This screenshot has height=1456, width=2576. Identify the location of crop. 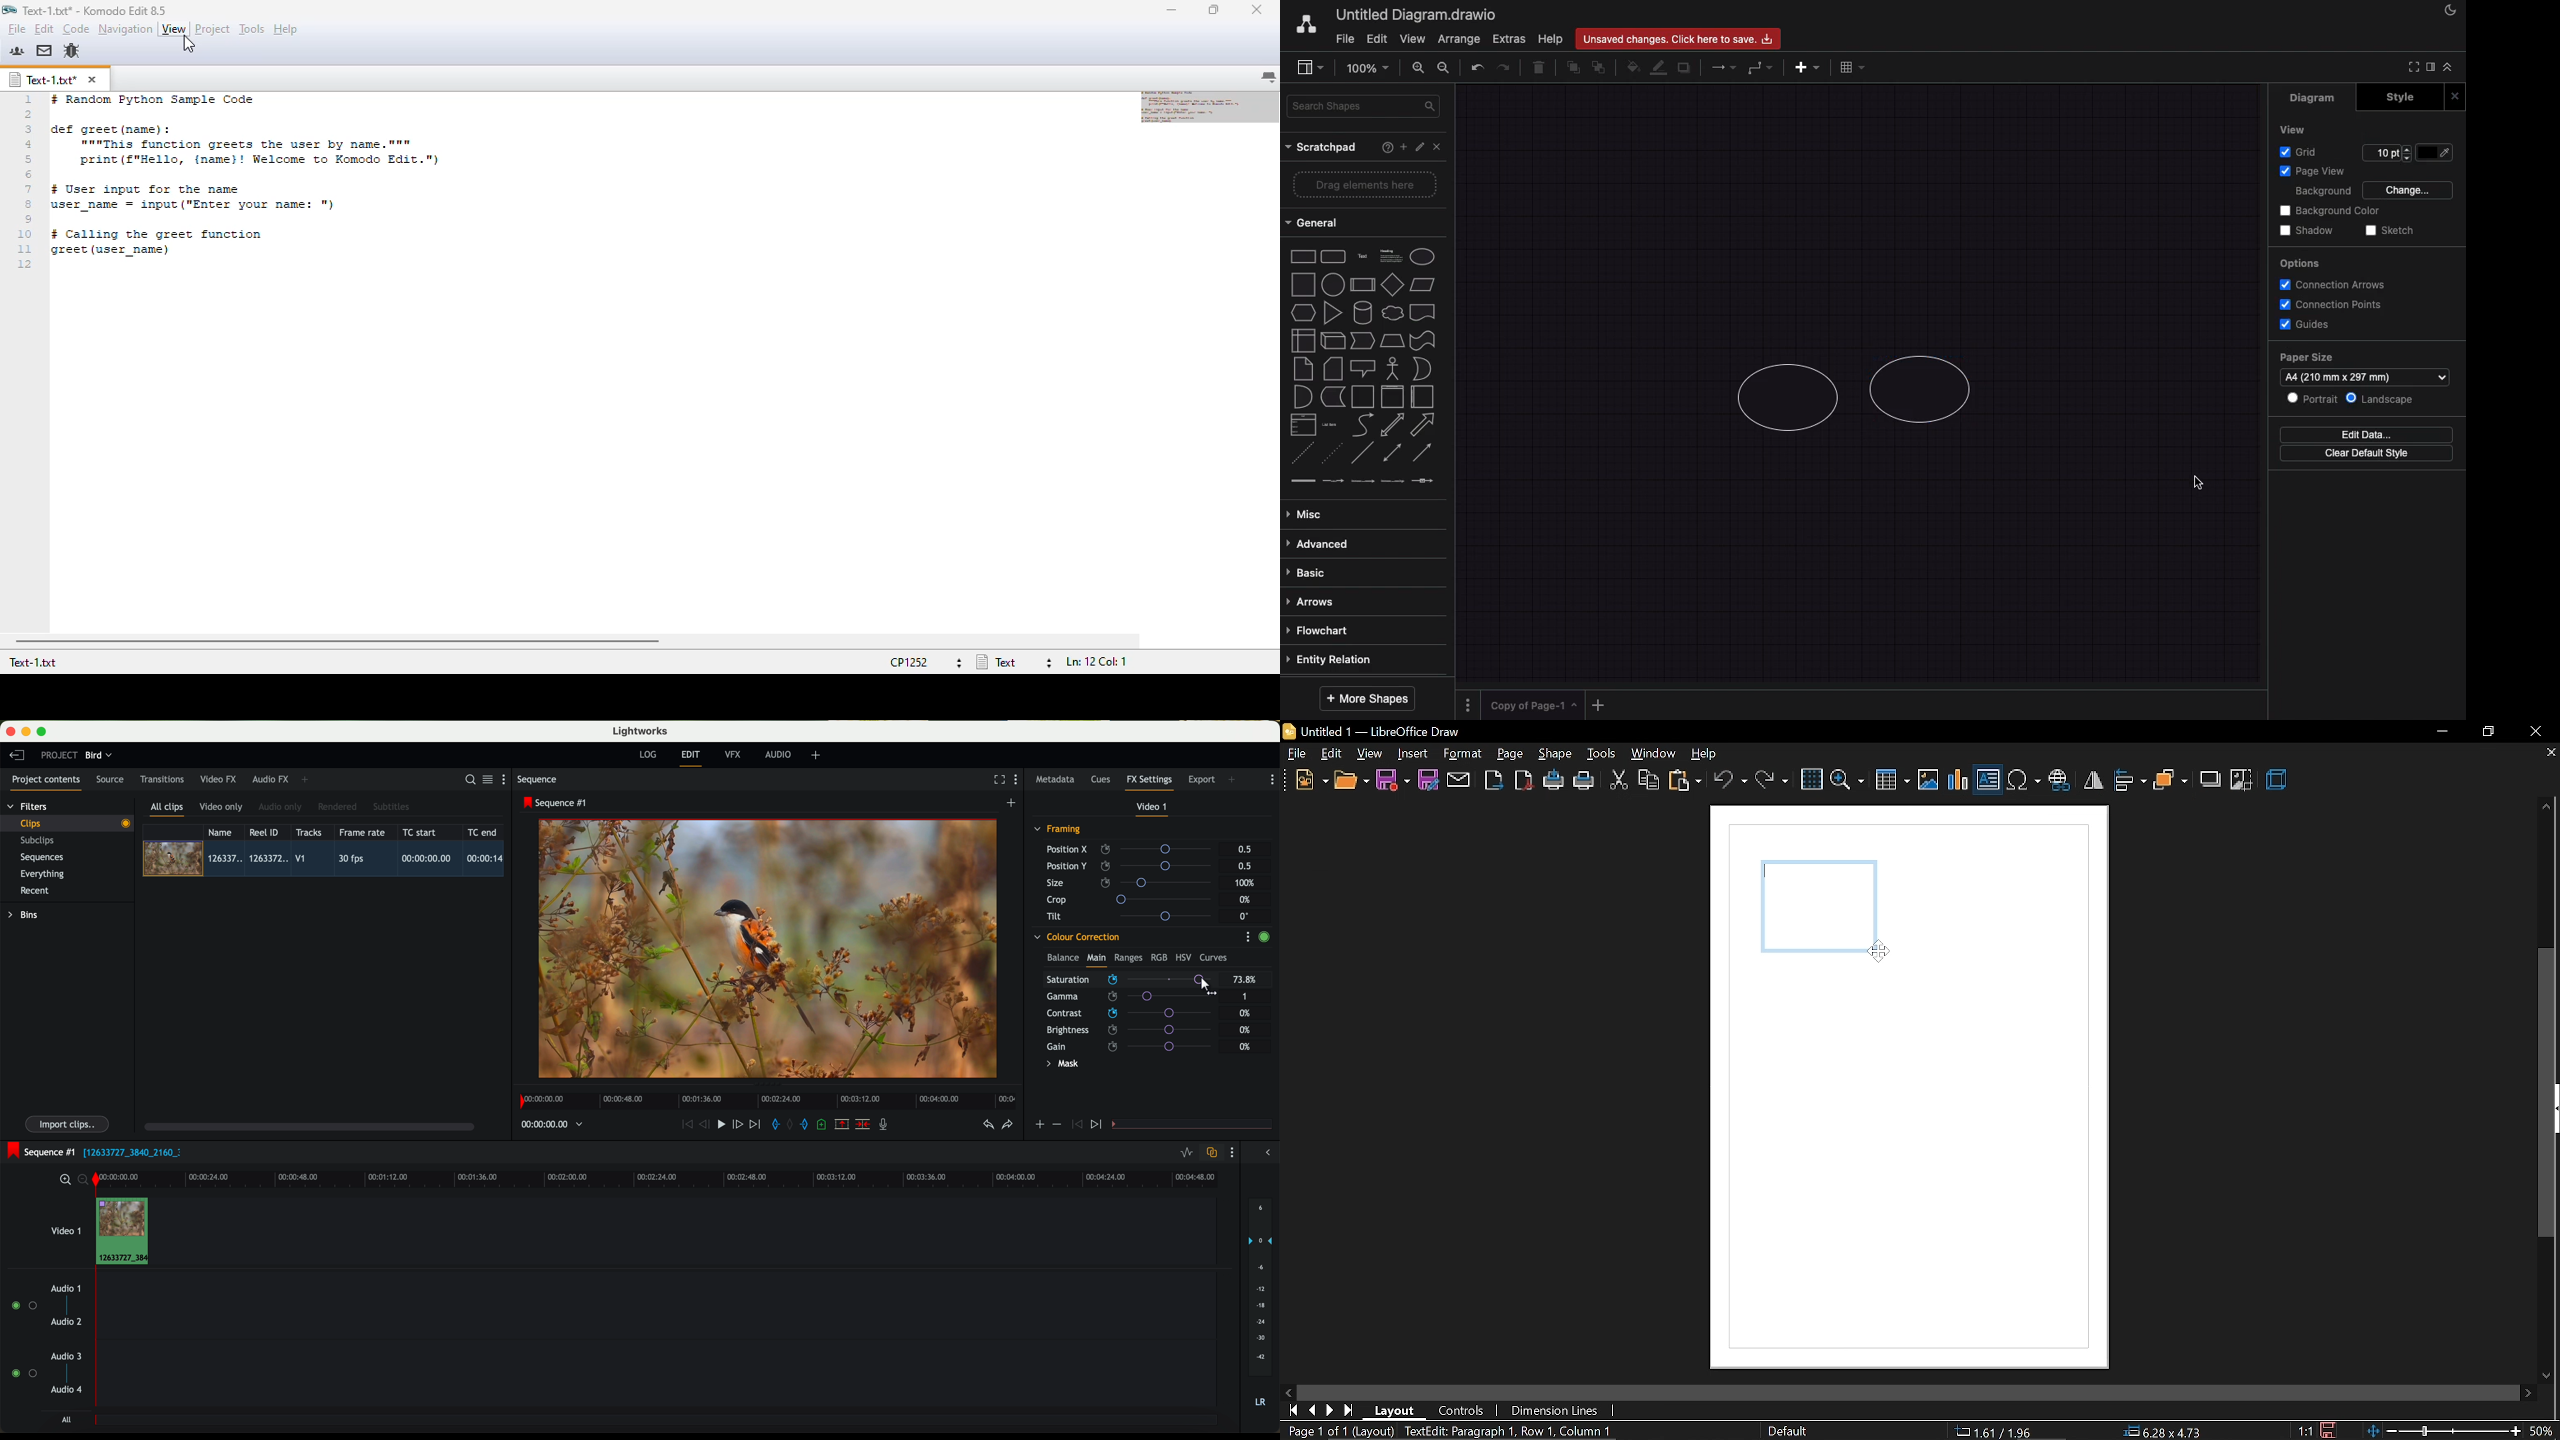
(2242, 780).